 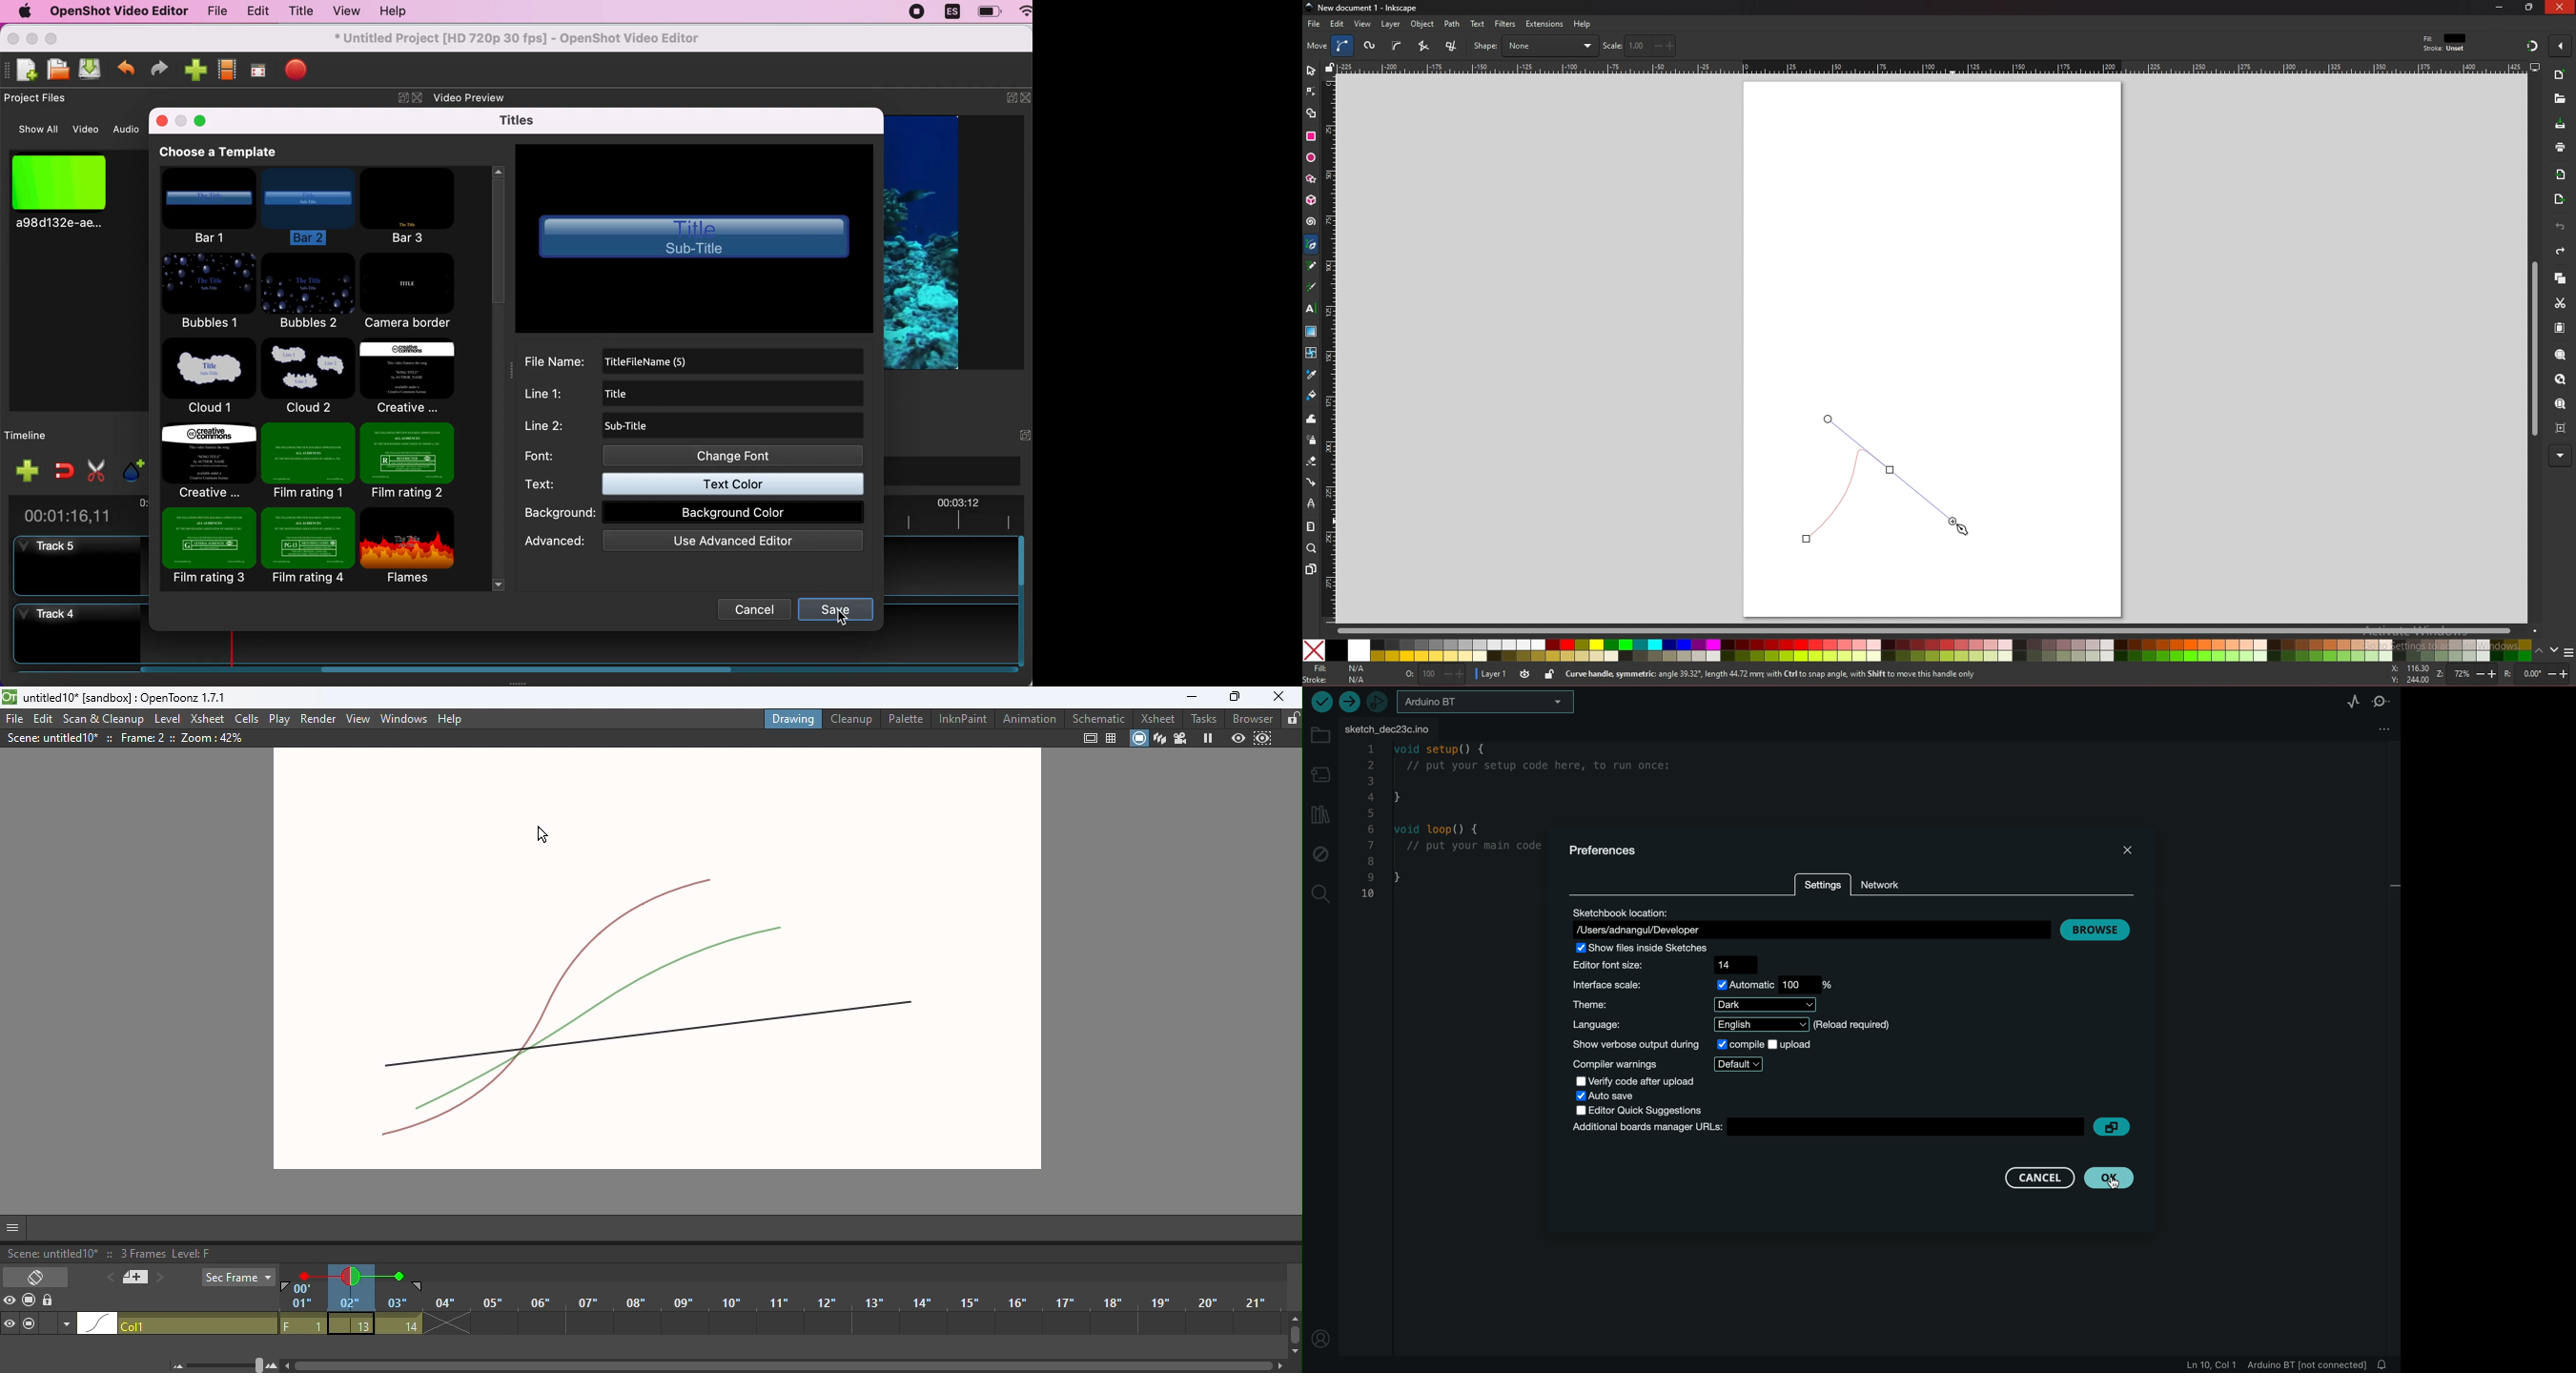 What do you see at coordinates (1312, 114) in the screenshot?
I see `shape builder` at bounding box center [1312, 114].